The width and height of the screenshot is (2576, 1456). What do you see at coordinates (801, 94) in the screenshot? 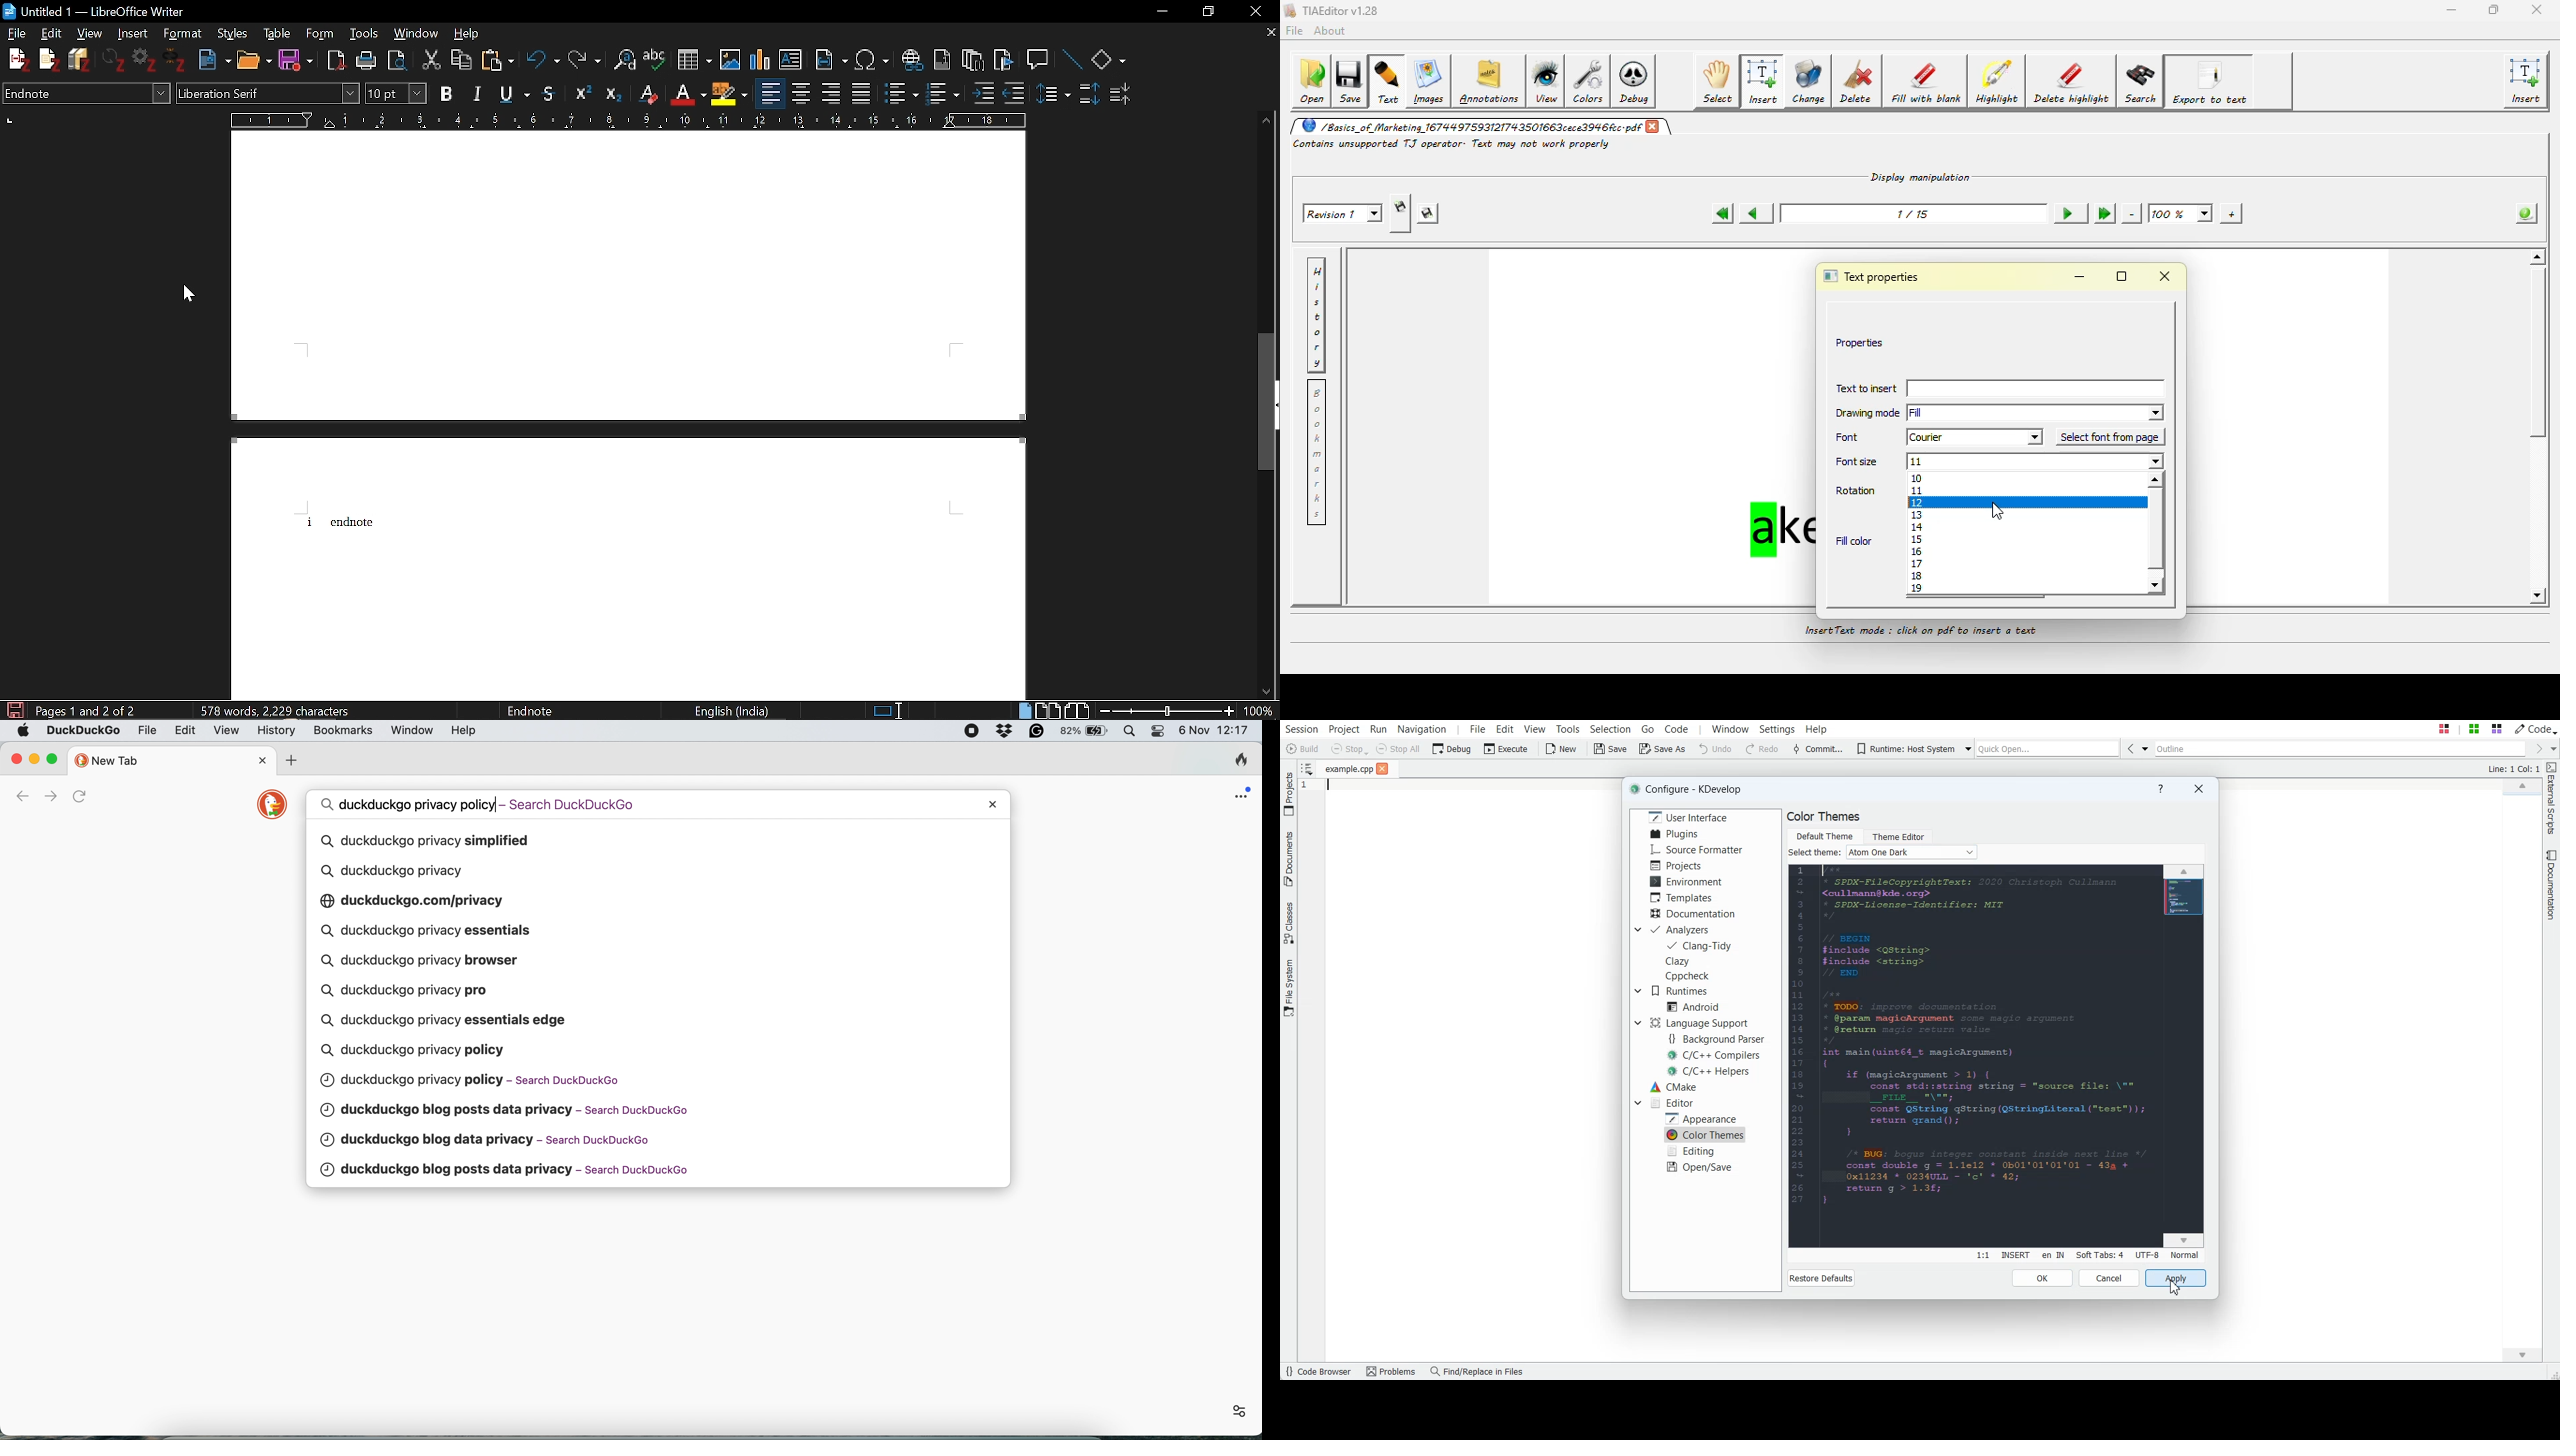
I see `Center` at bounding box center [801, 94].